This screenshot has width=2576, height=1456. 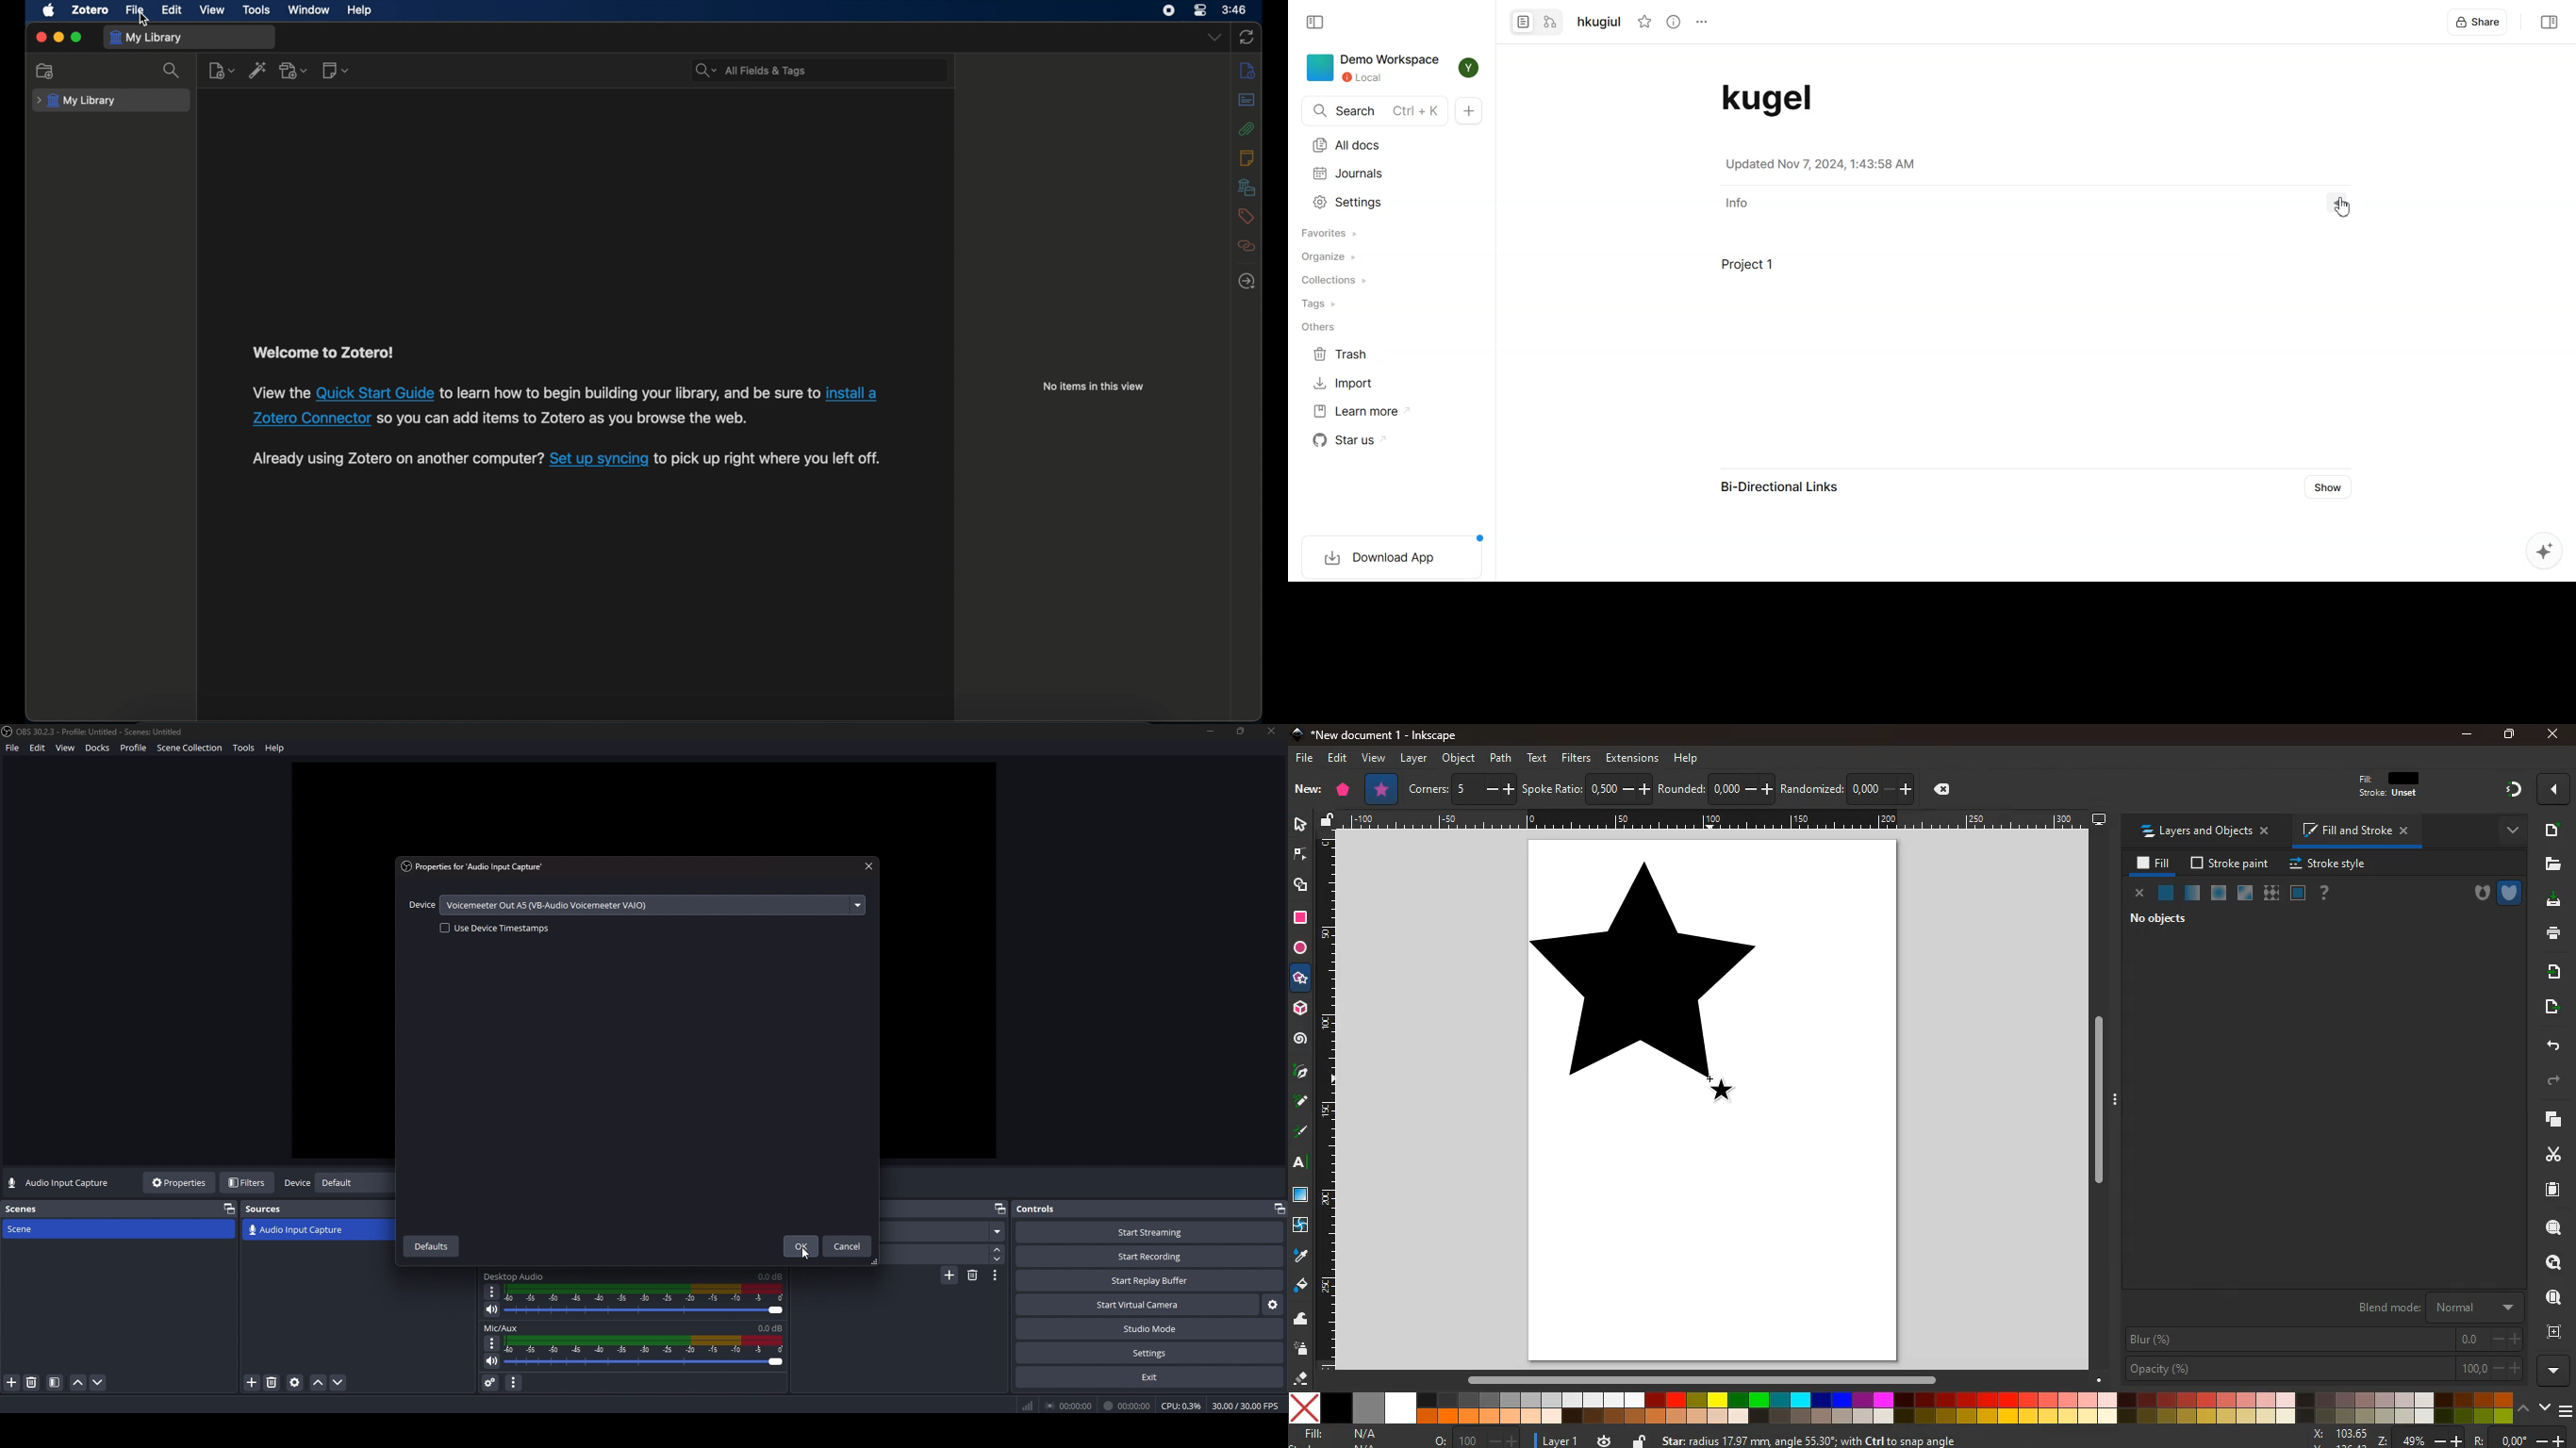 What do you see at coordinates (11, 751) in the screenshot?
I see `file` at bounding box center [11, 751].